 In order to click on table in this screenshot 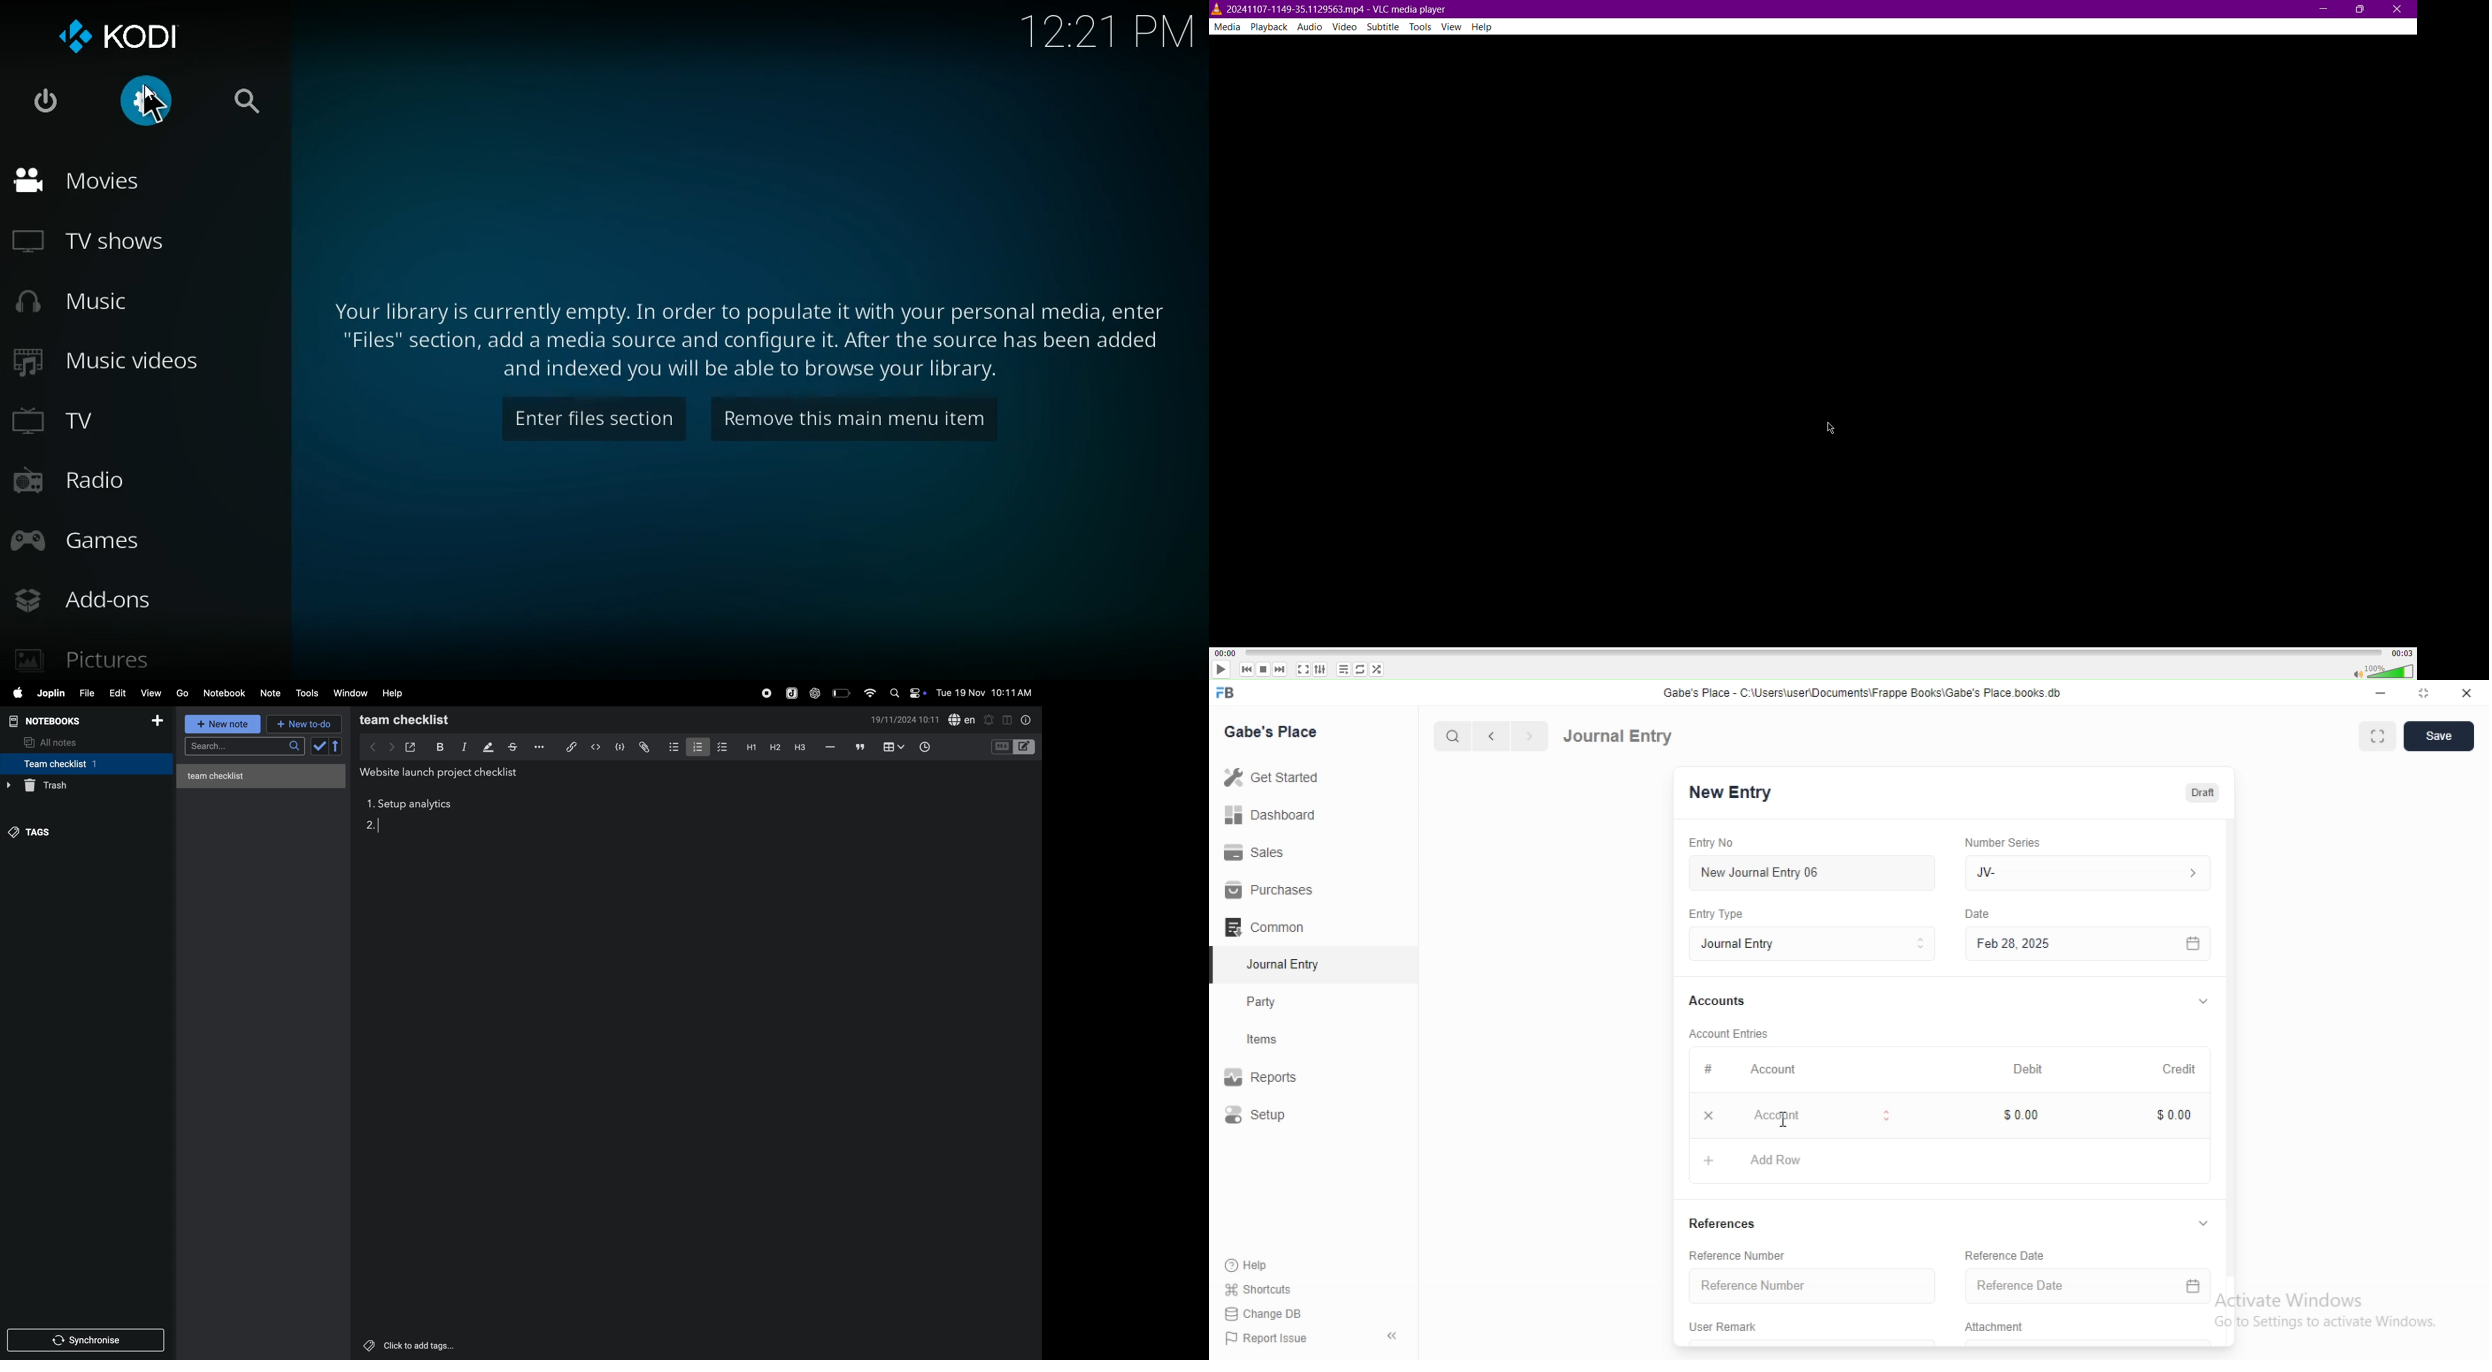, I will do `click(893, 747)`.